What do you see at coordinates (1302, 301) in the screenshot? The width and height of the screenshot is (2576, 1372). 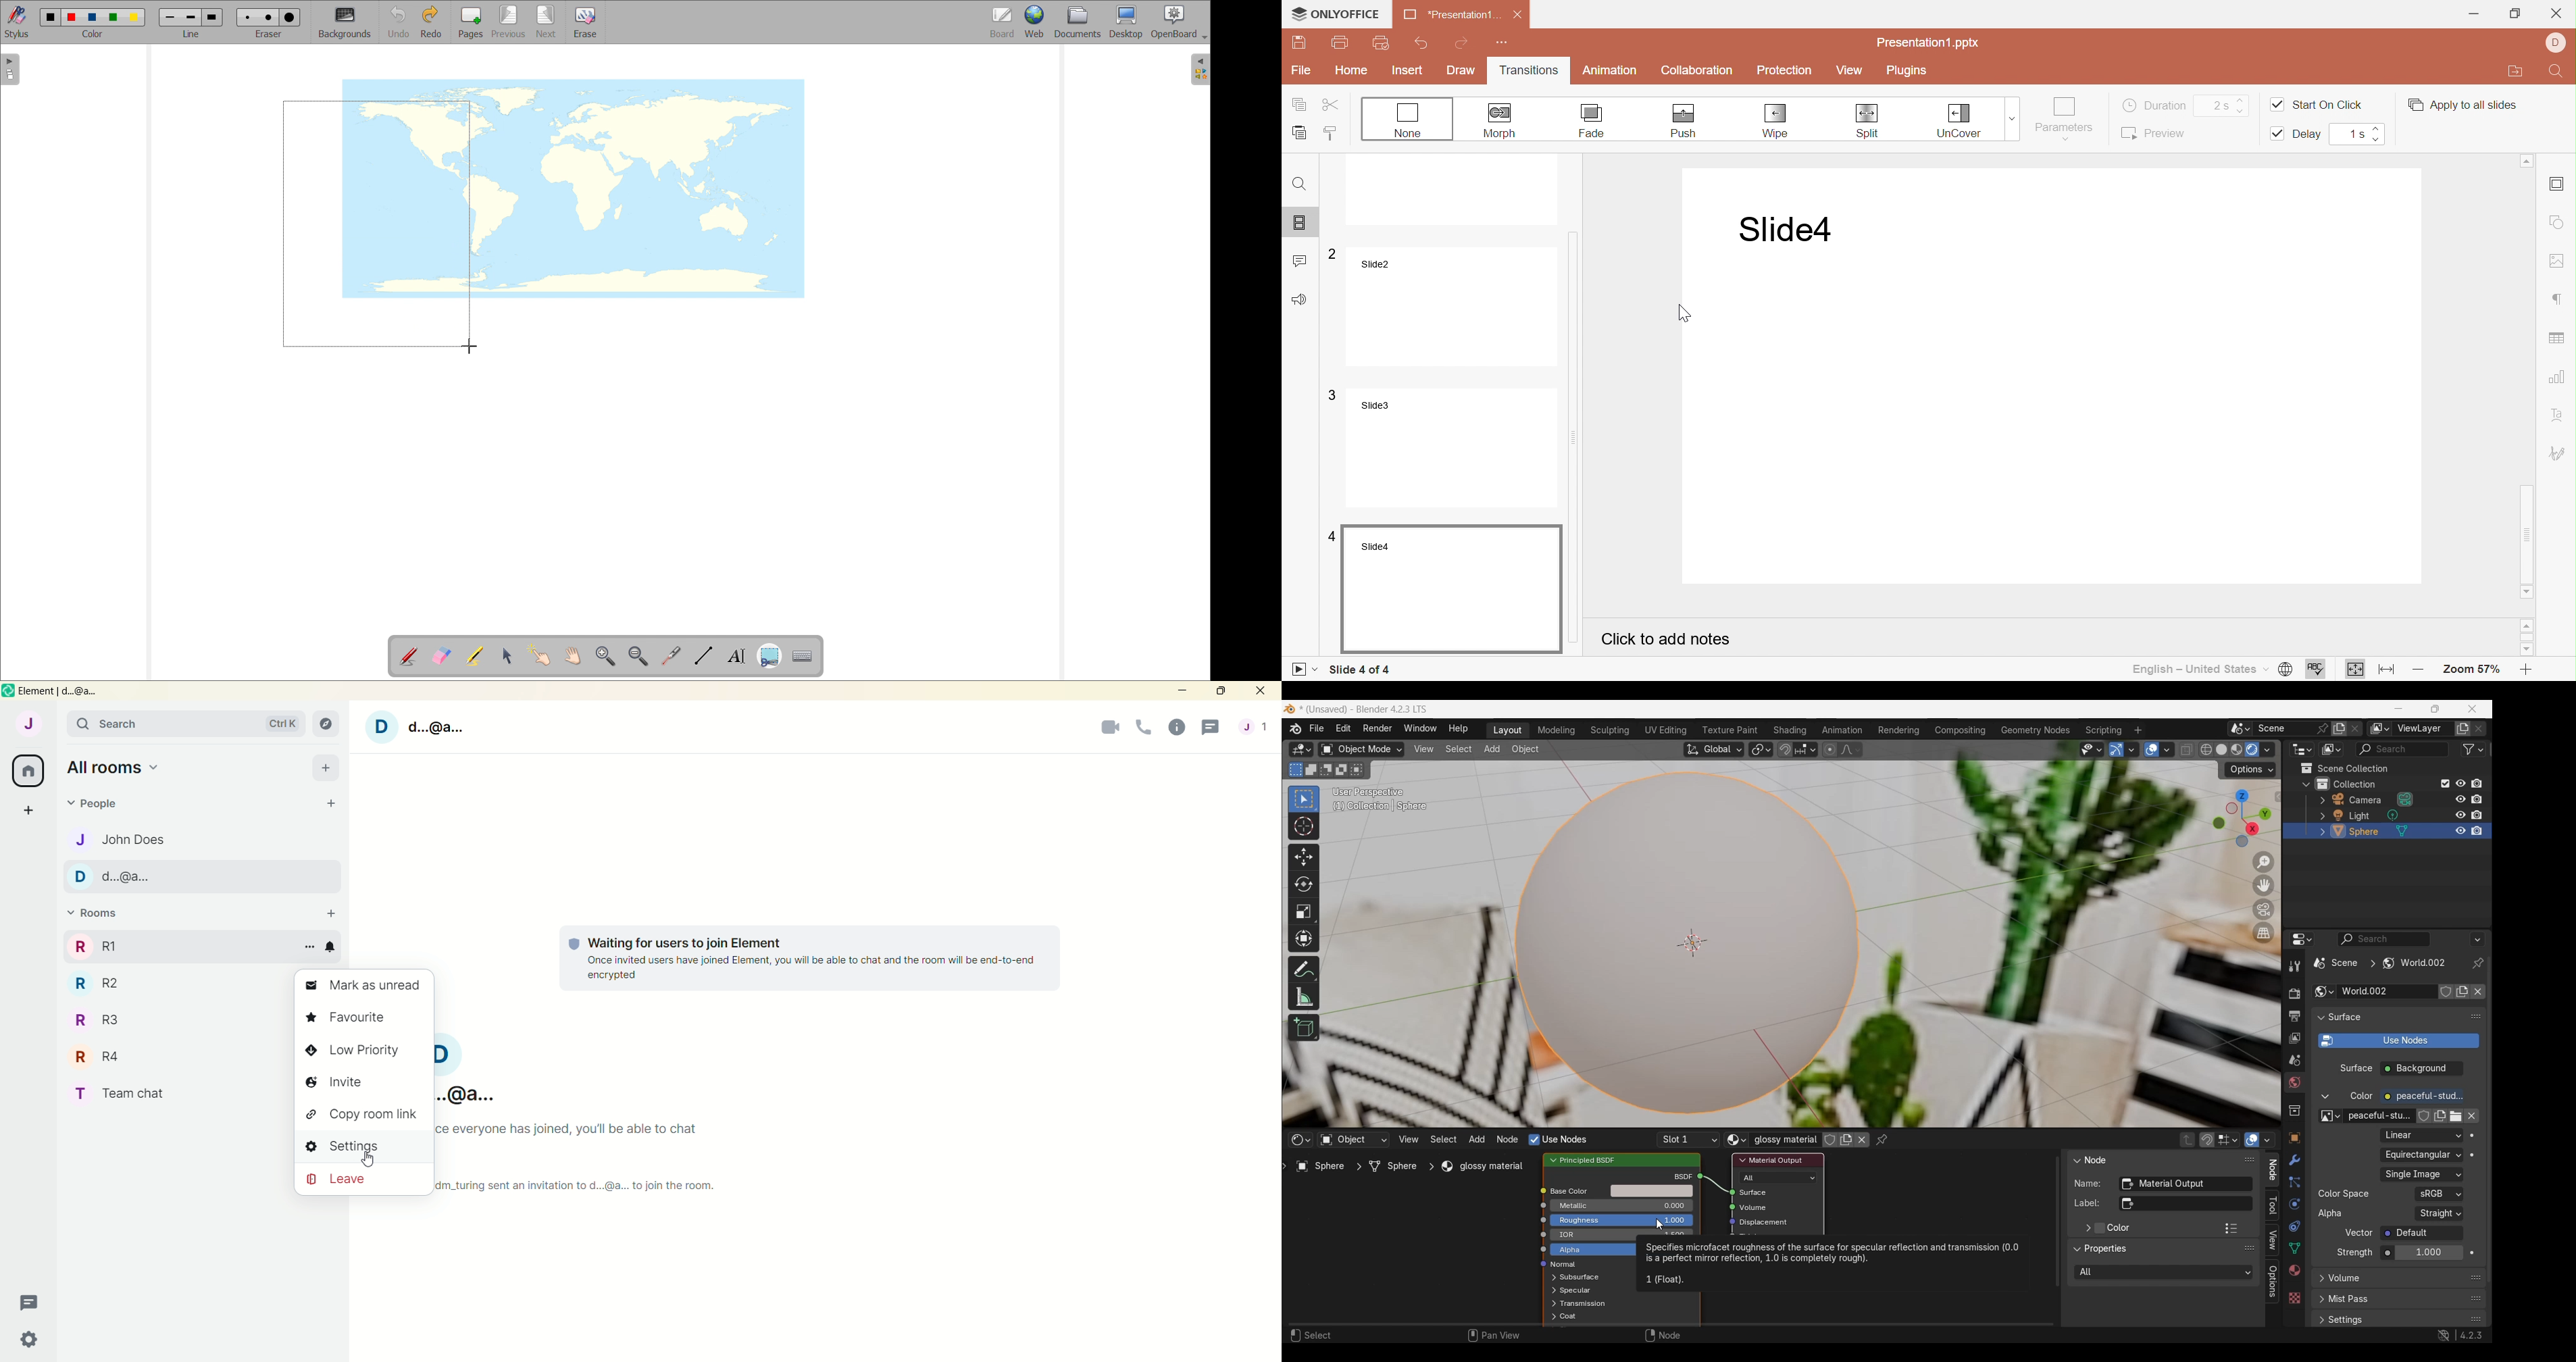 I see `Feedback & Support` at bounding box center [1302, 301].